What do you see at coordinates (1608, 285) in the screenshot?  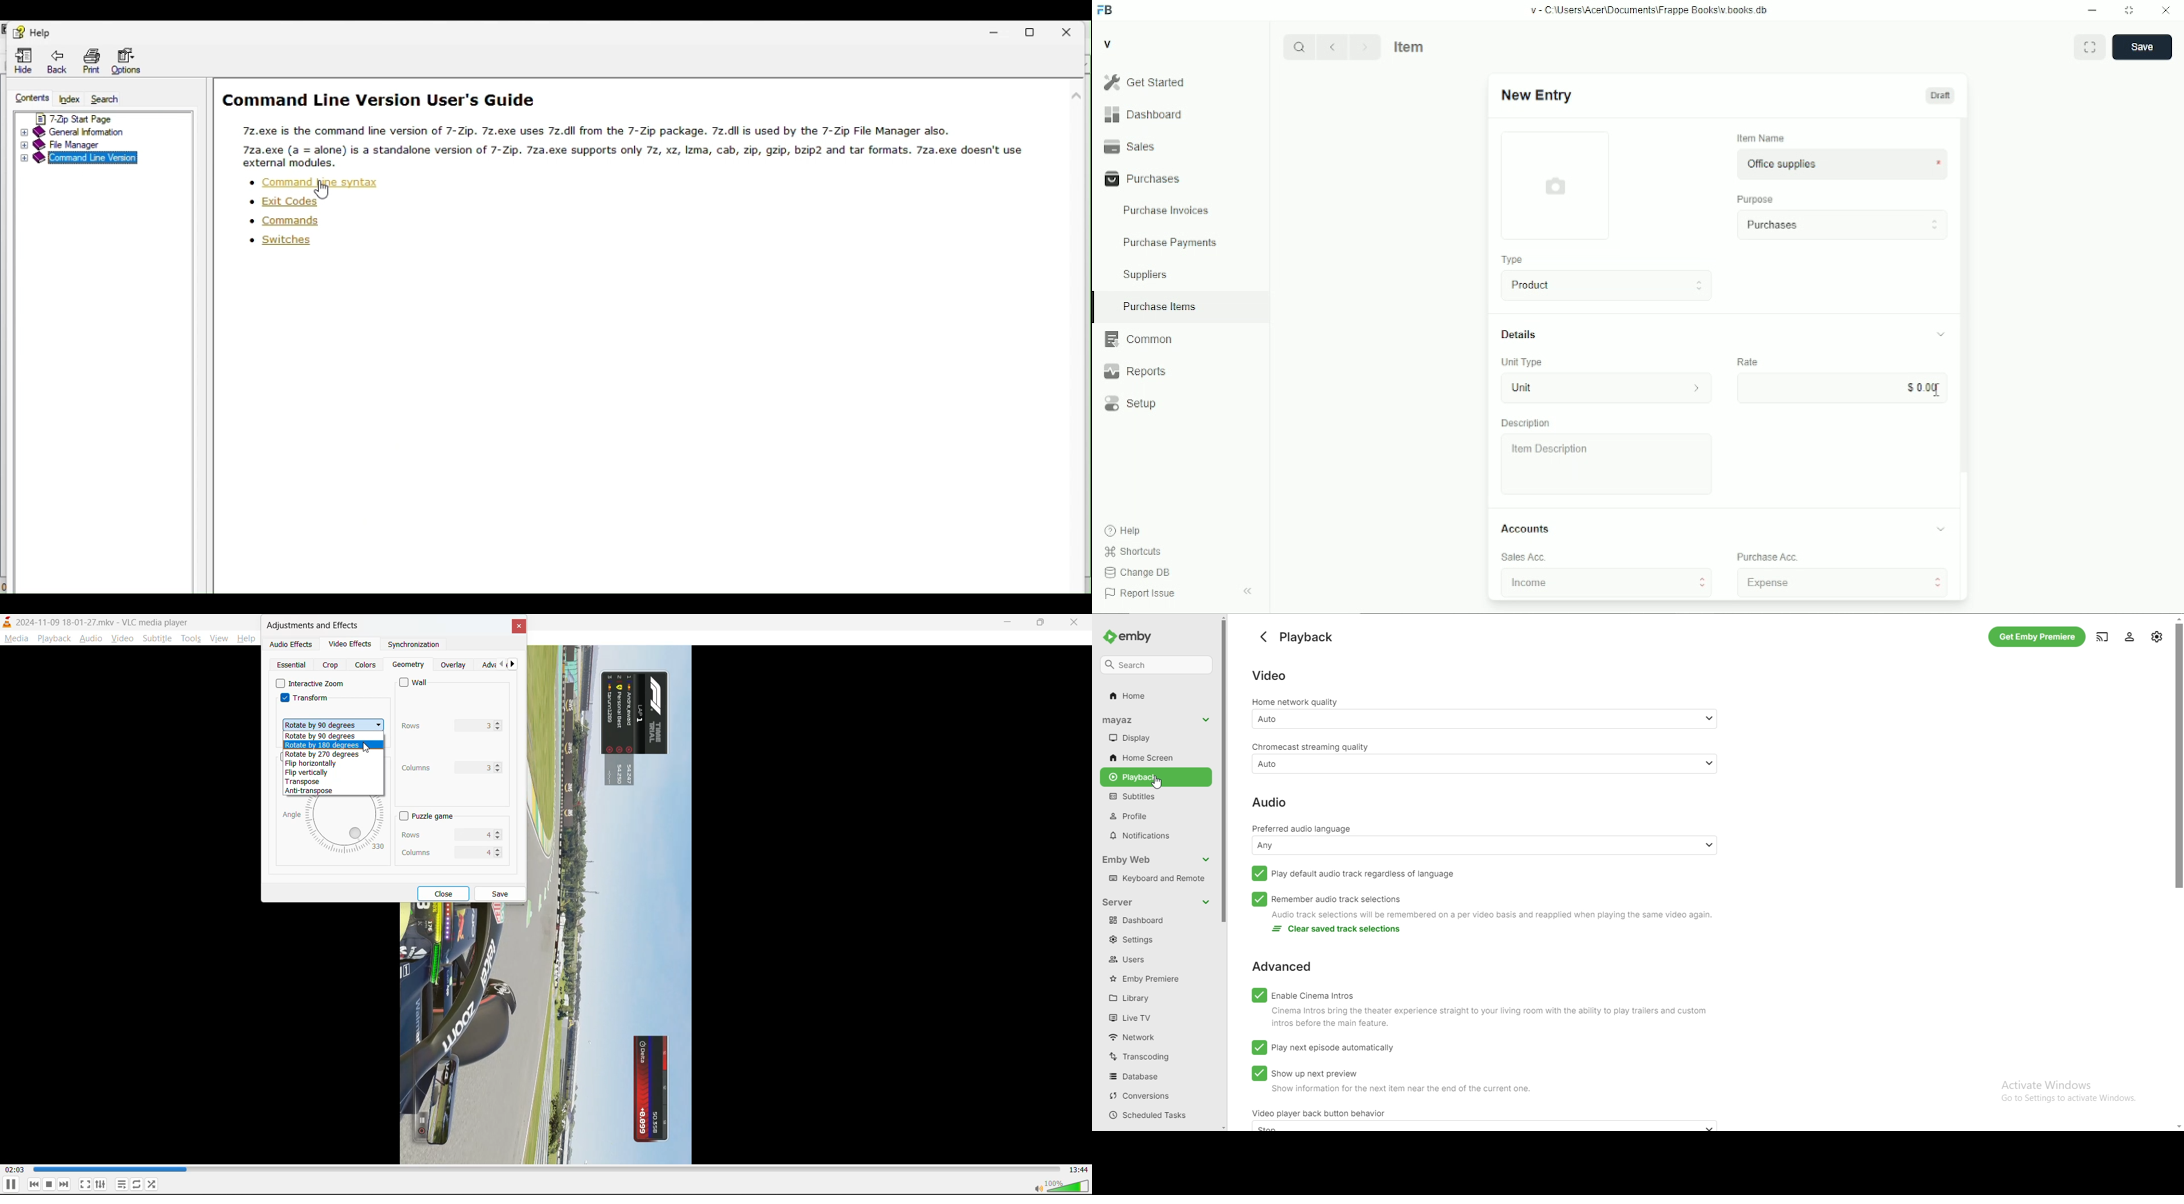 I see `product` at bounding box center [1608, 285].